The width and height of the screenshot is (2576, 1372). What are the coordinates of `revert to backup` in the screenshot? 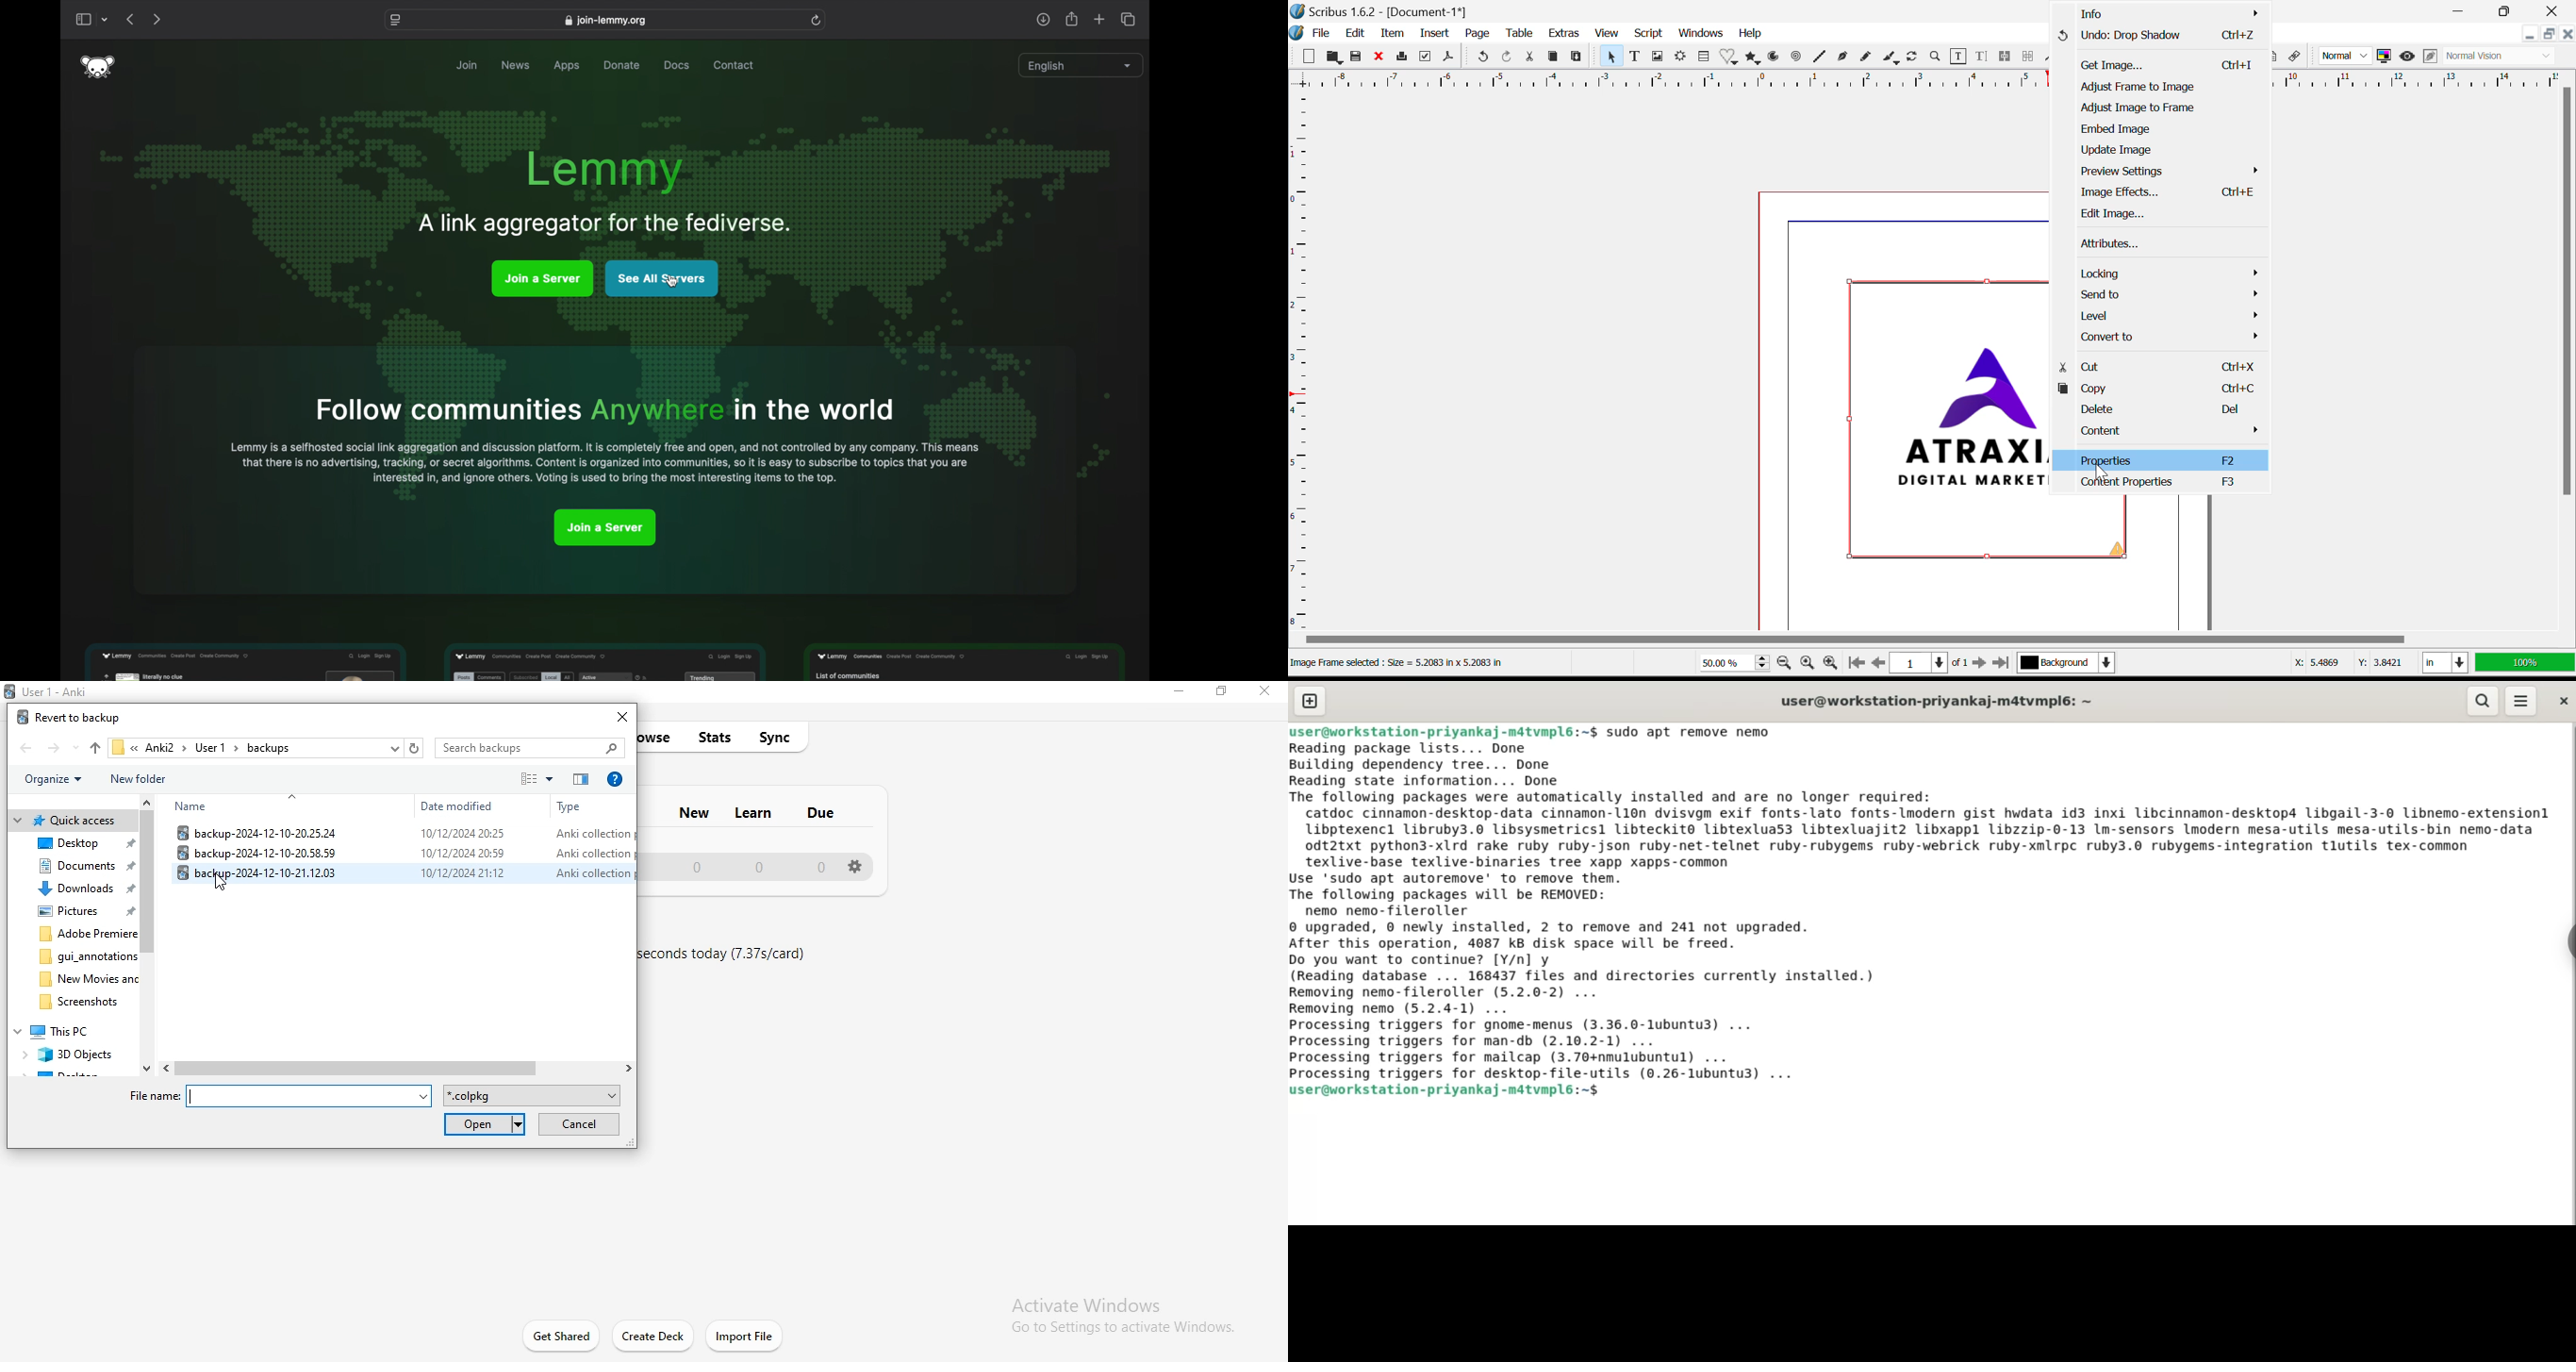 It's located at (71, 716).